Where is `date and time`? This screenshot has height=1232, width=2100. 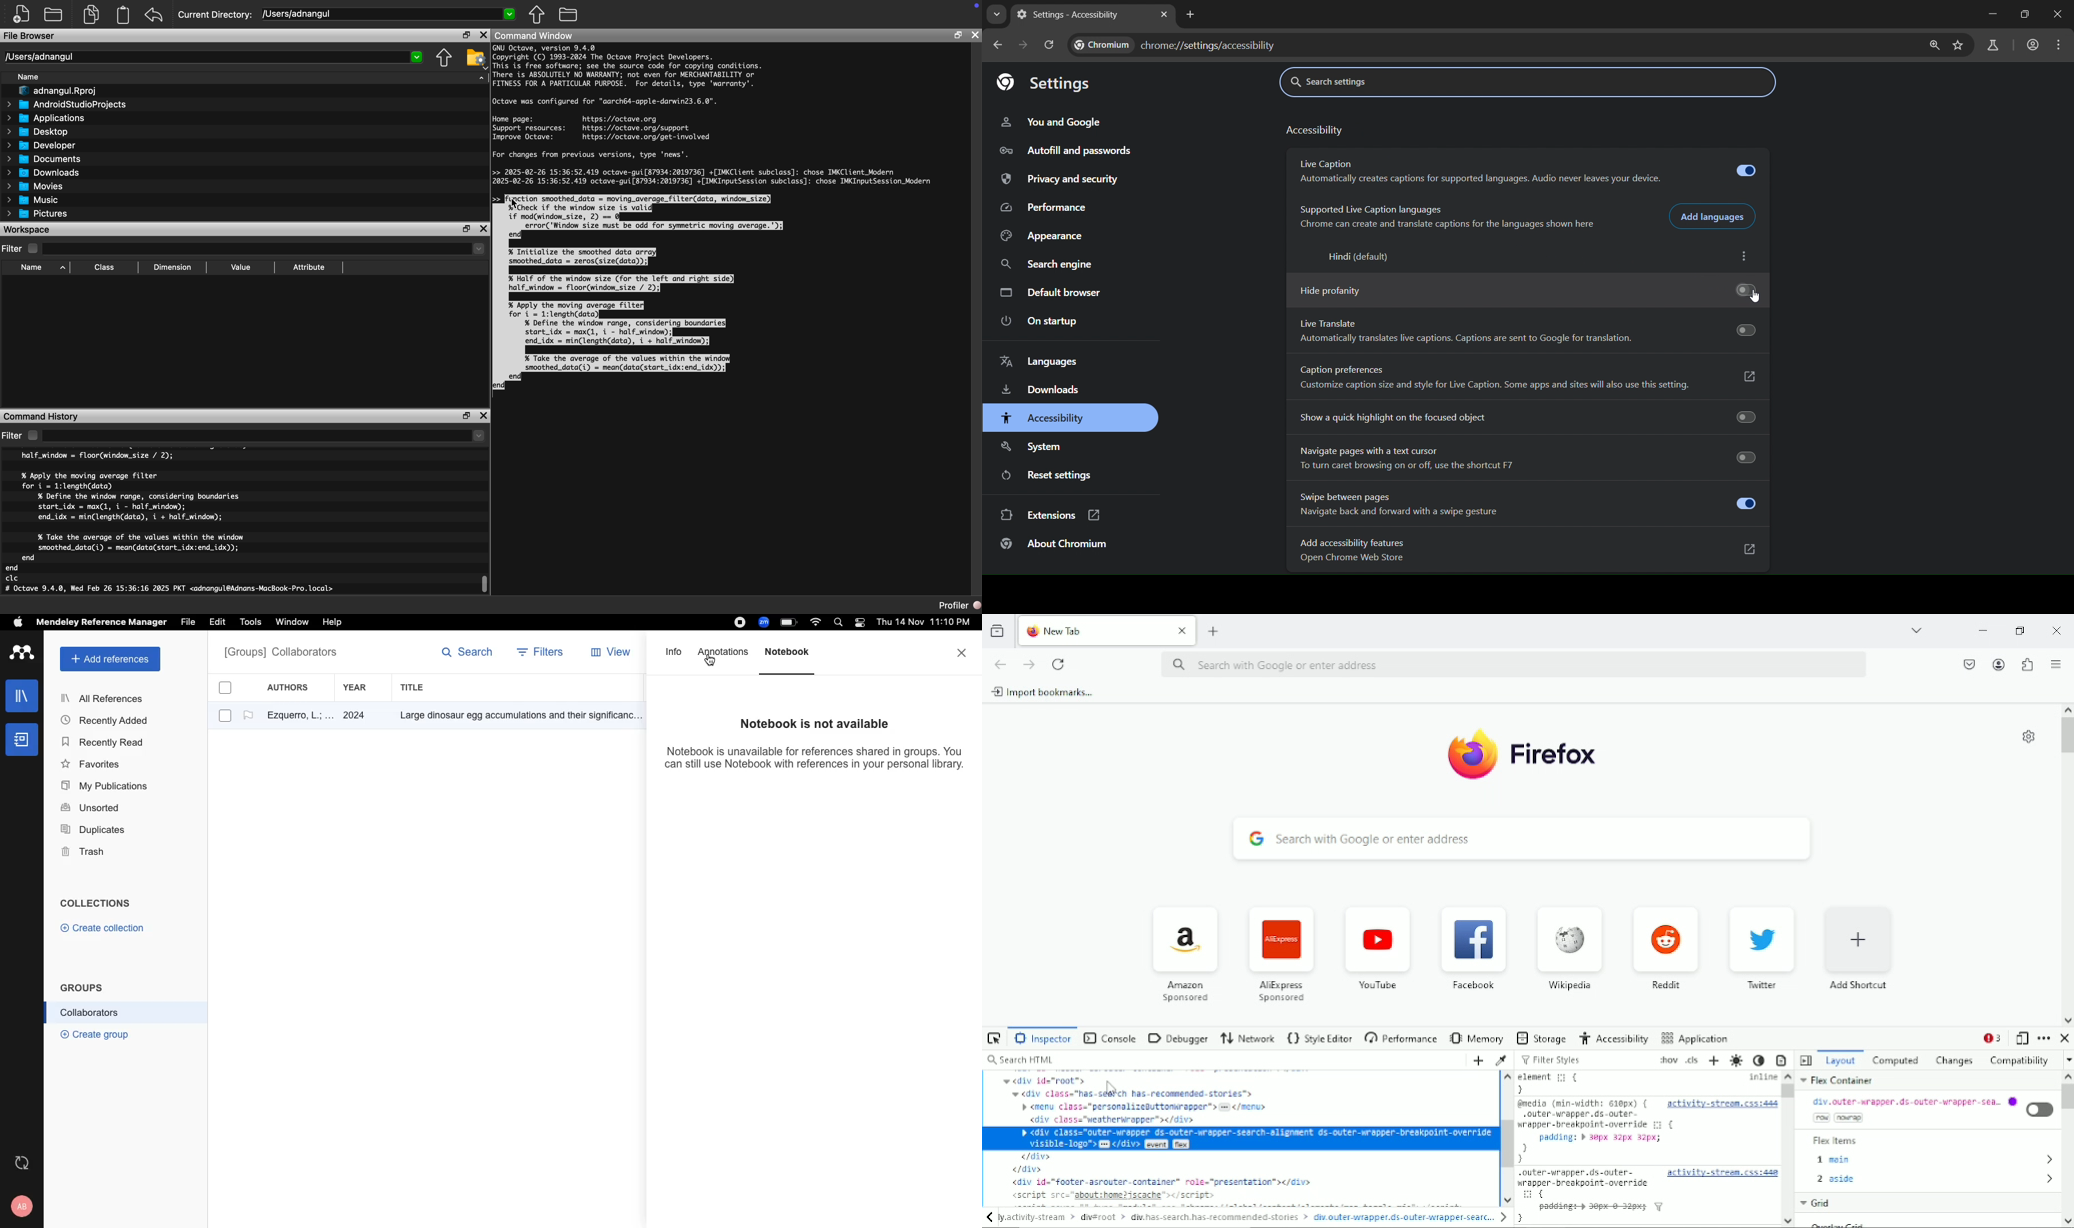
date and time is located at coordinates (921, 624).